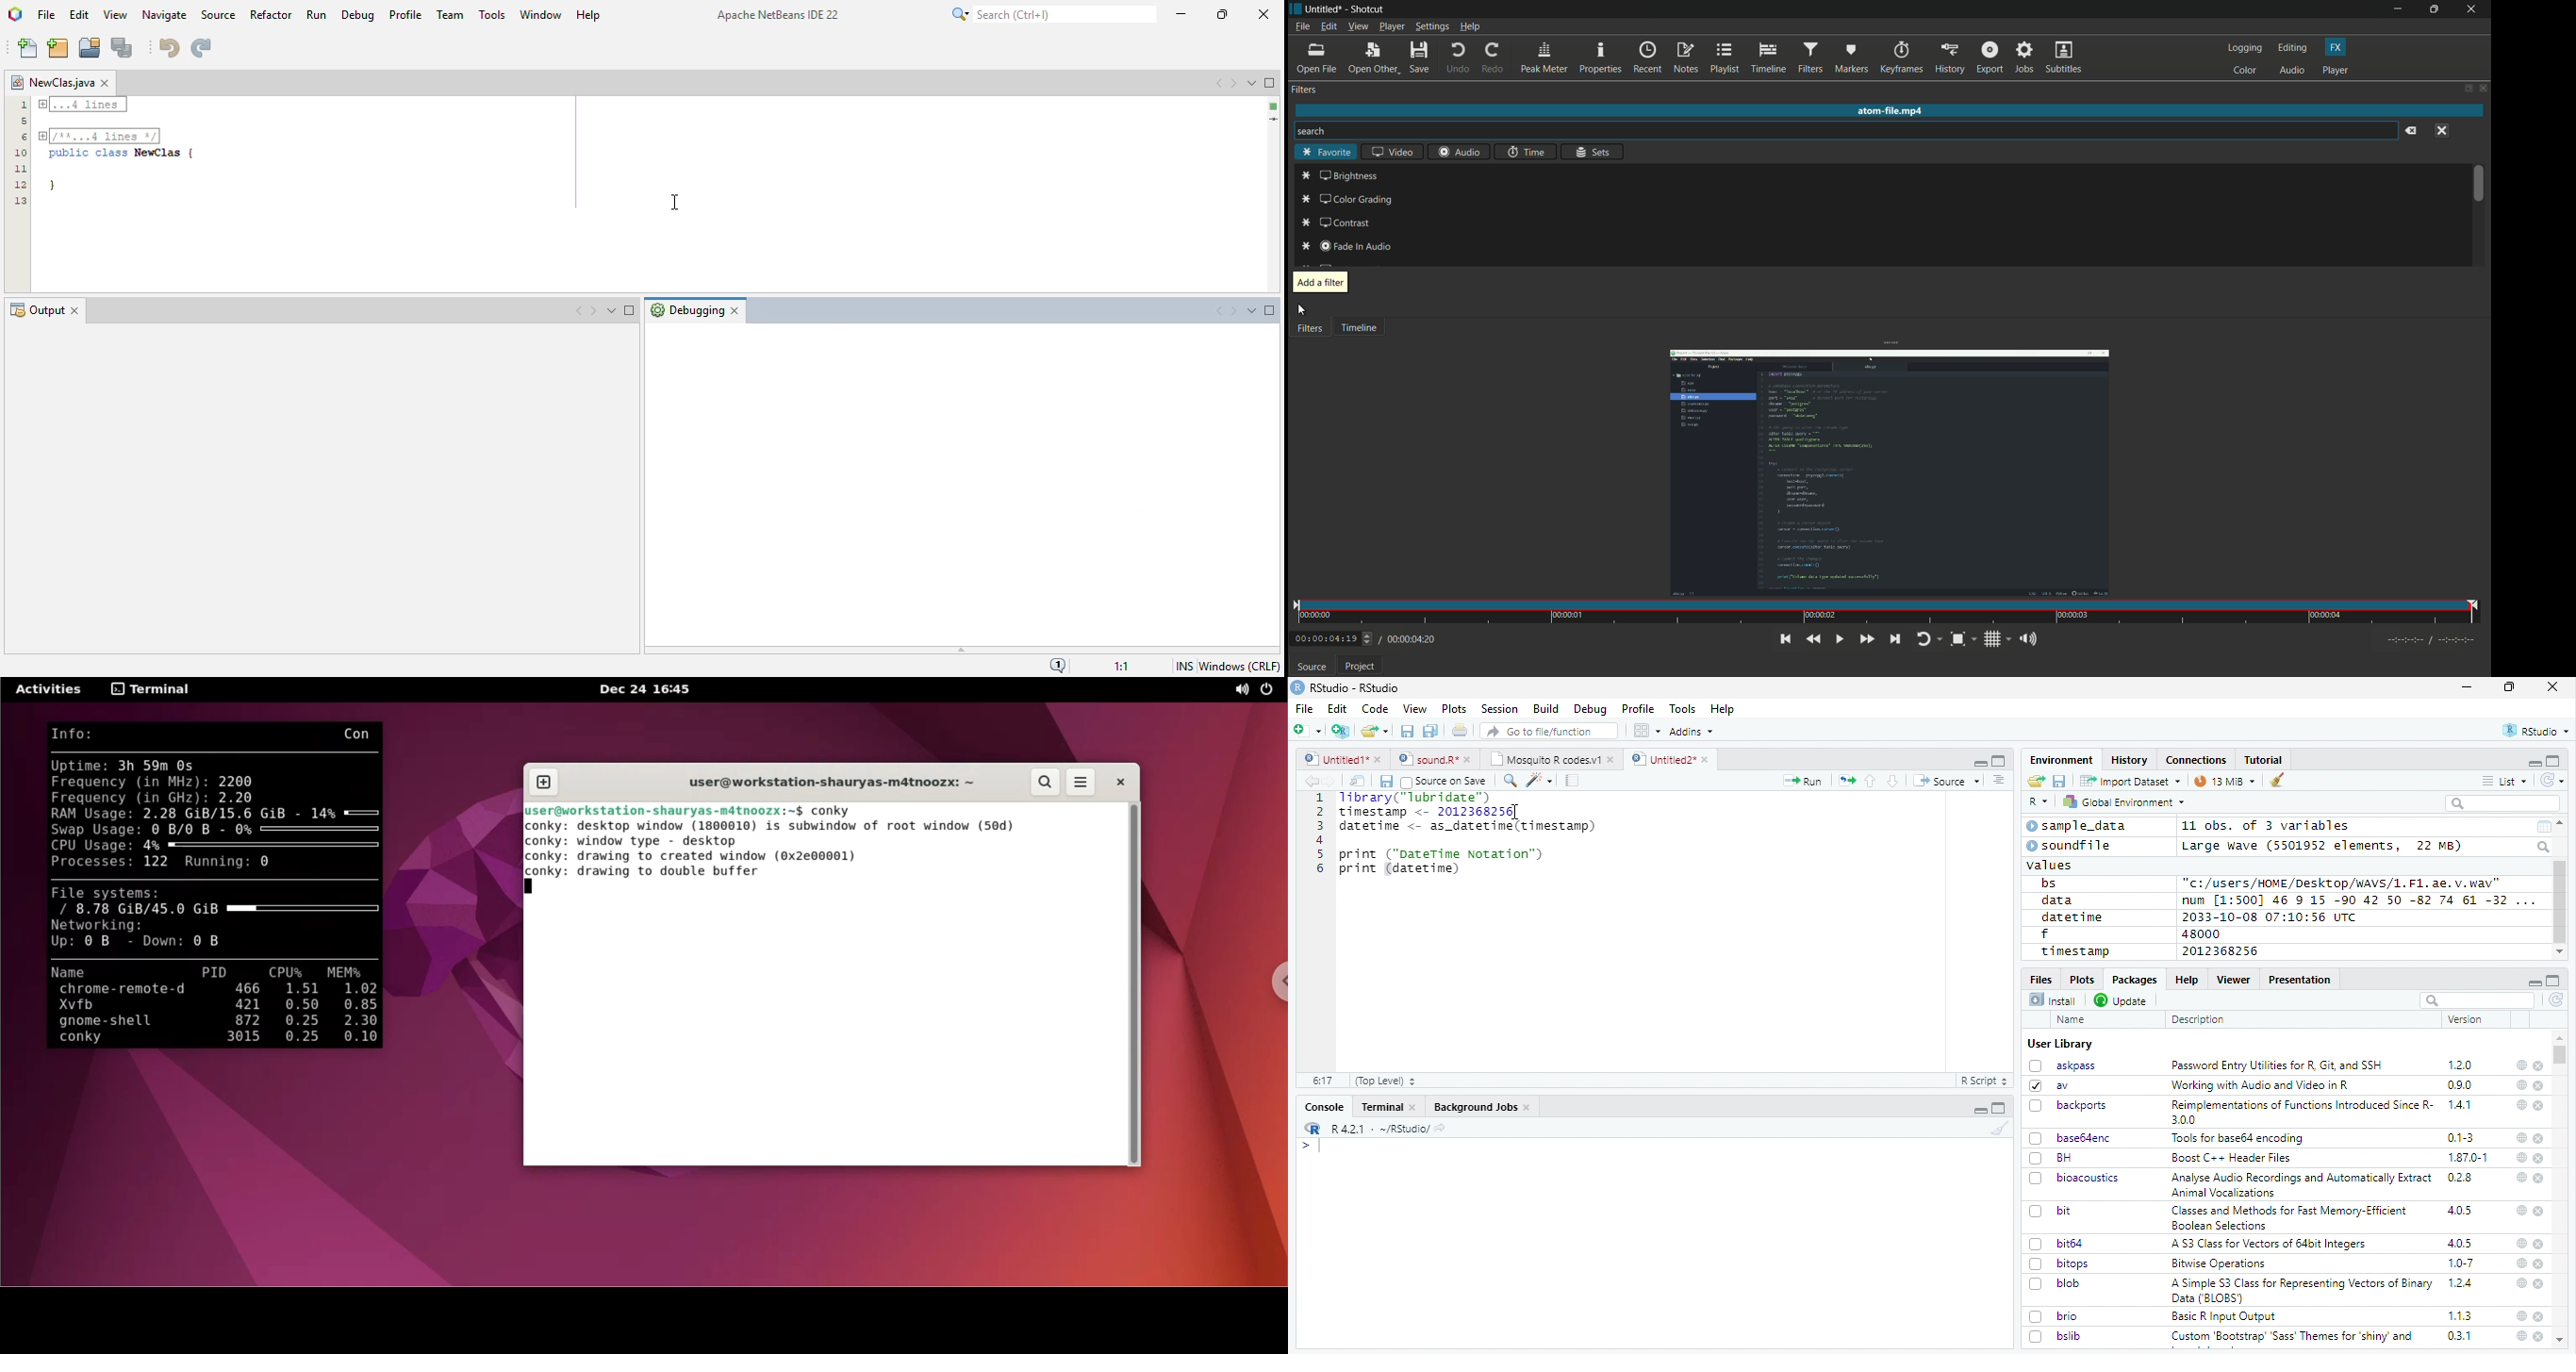 The height and width of the screenshot is (1372, 2576). I want to click on keyframes, so click(1902, 58).